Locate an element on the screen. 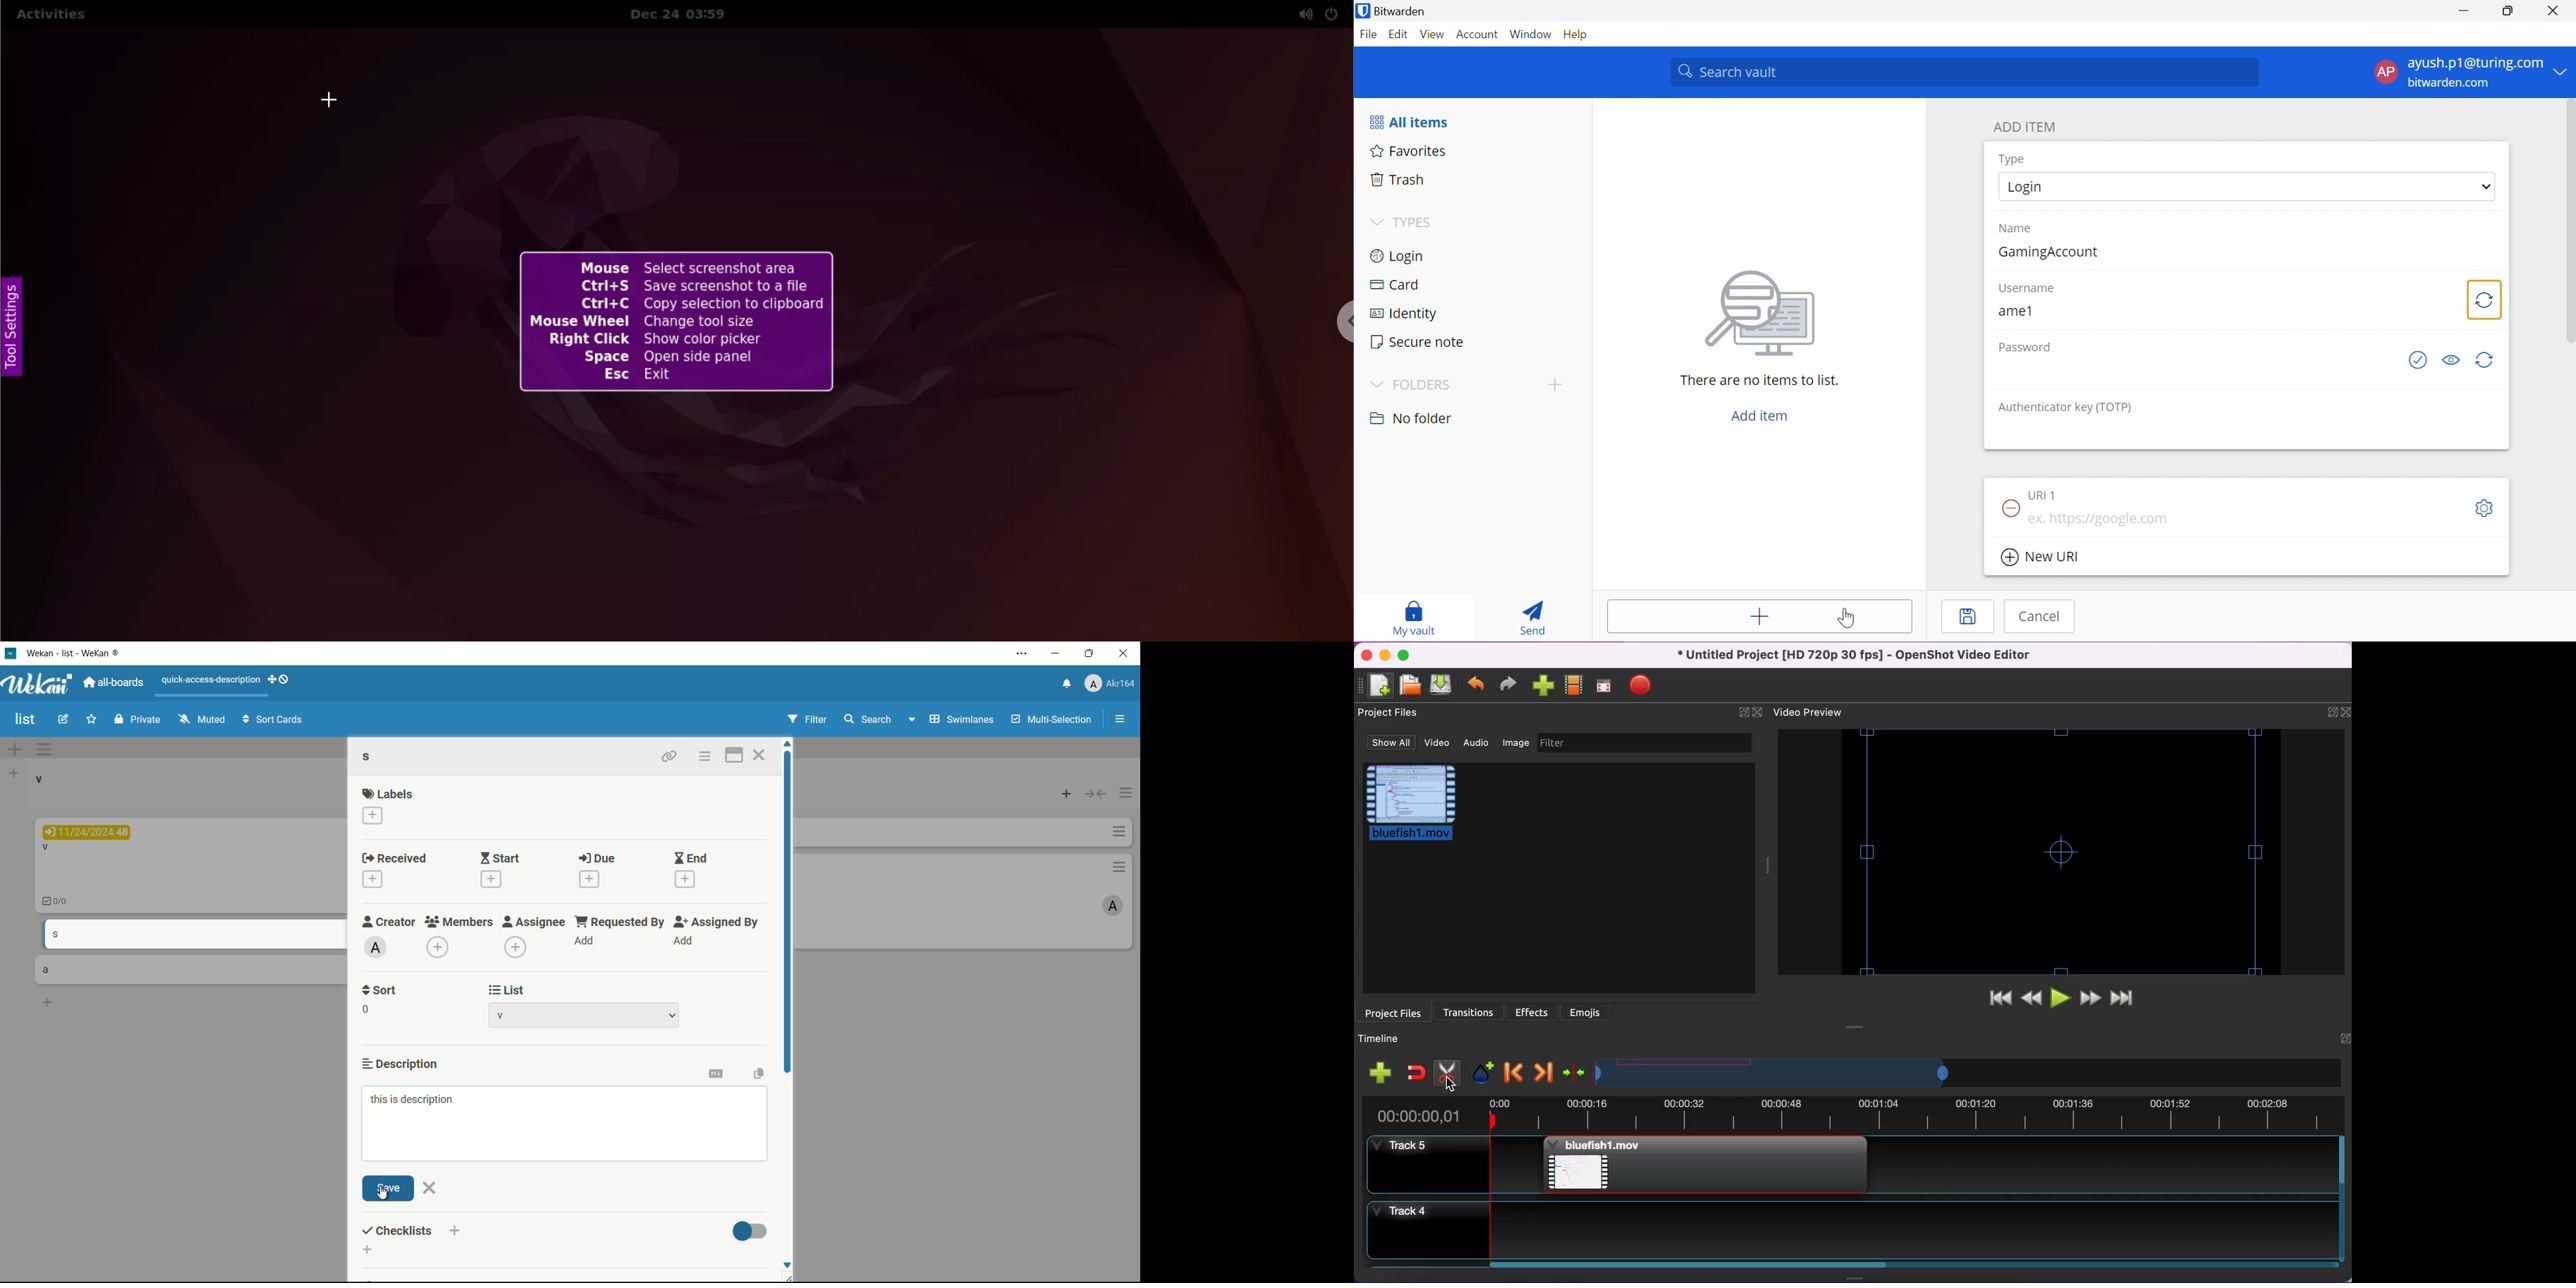 This screenshot has height=1288, width=2576. list is located at coordinates (505, 990).